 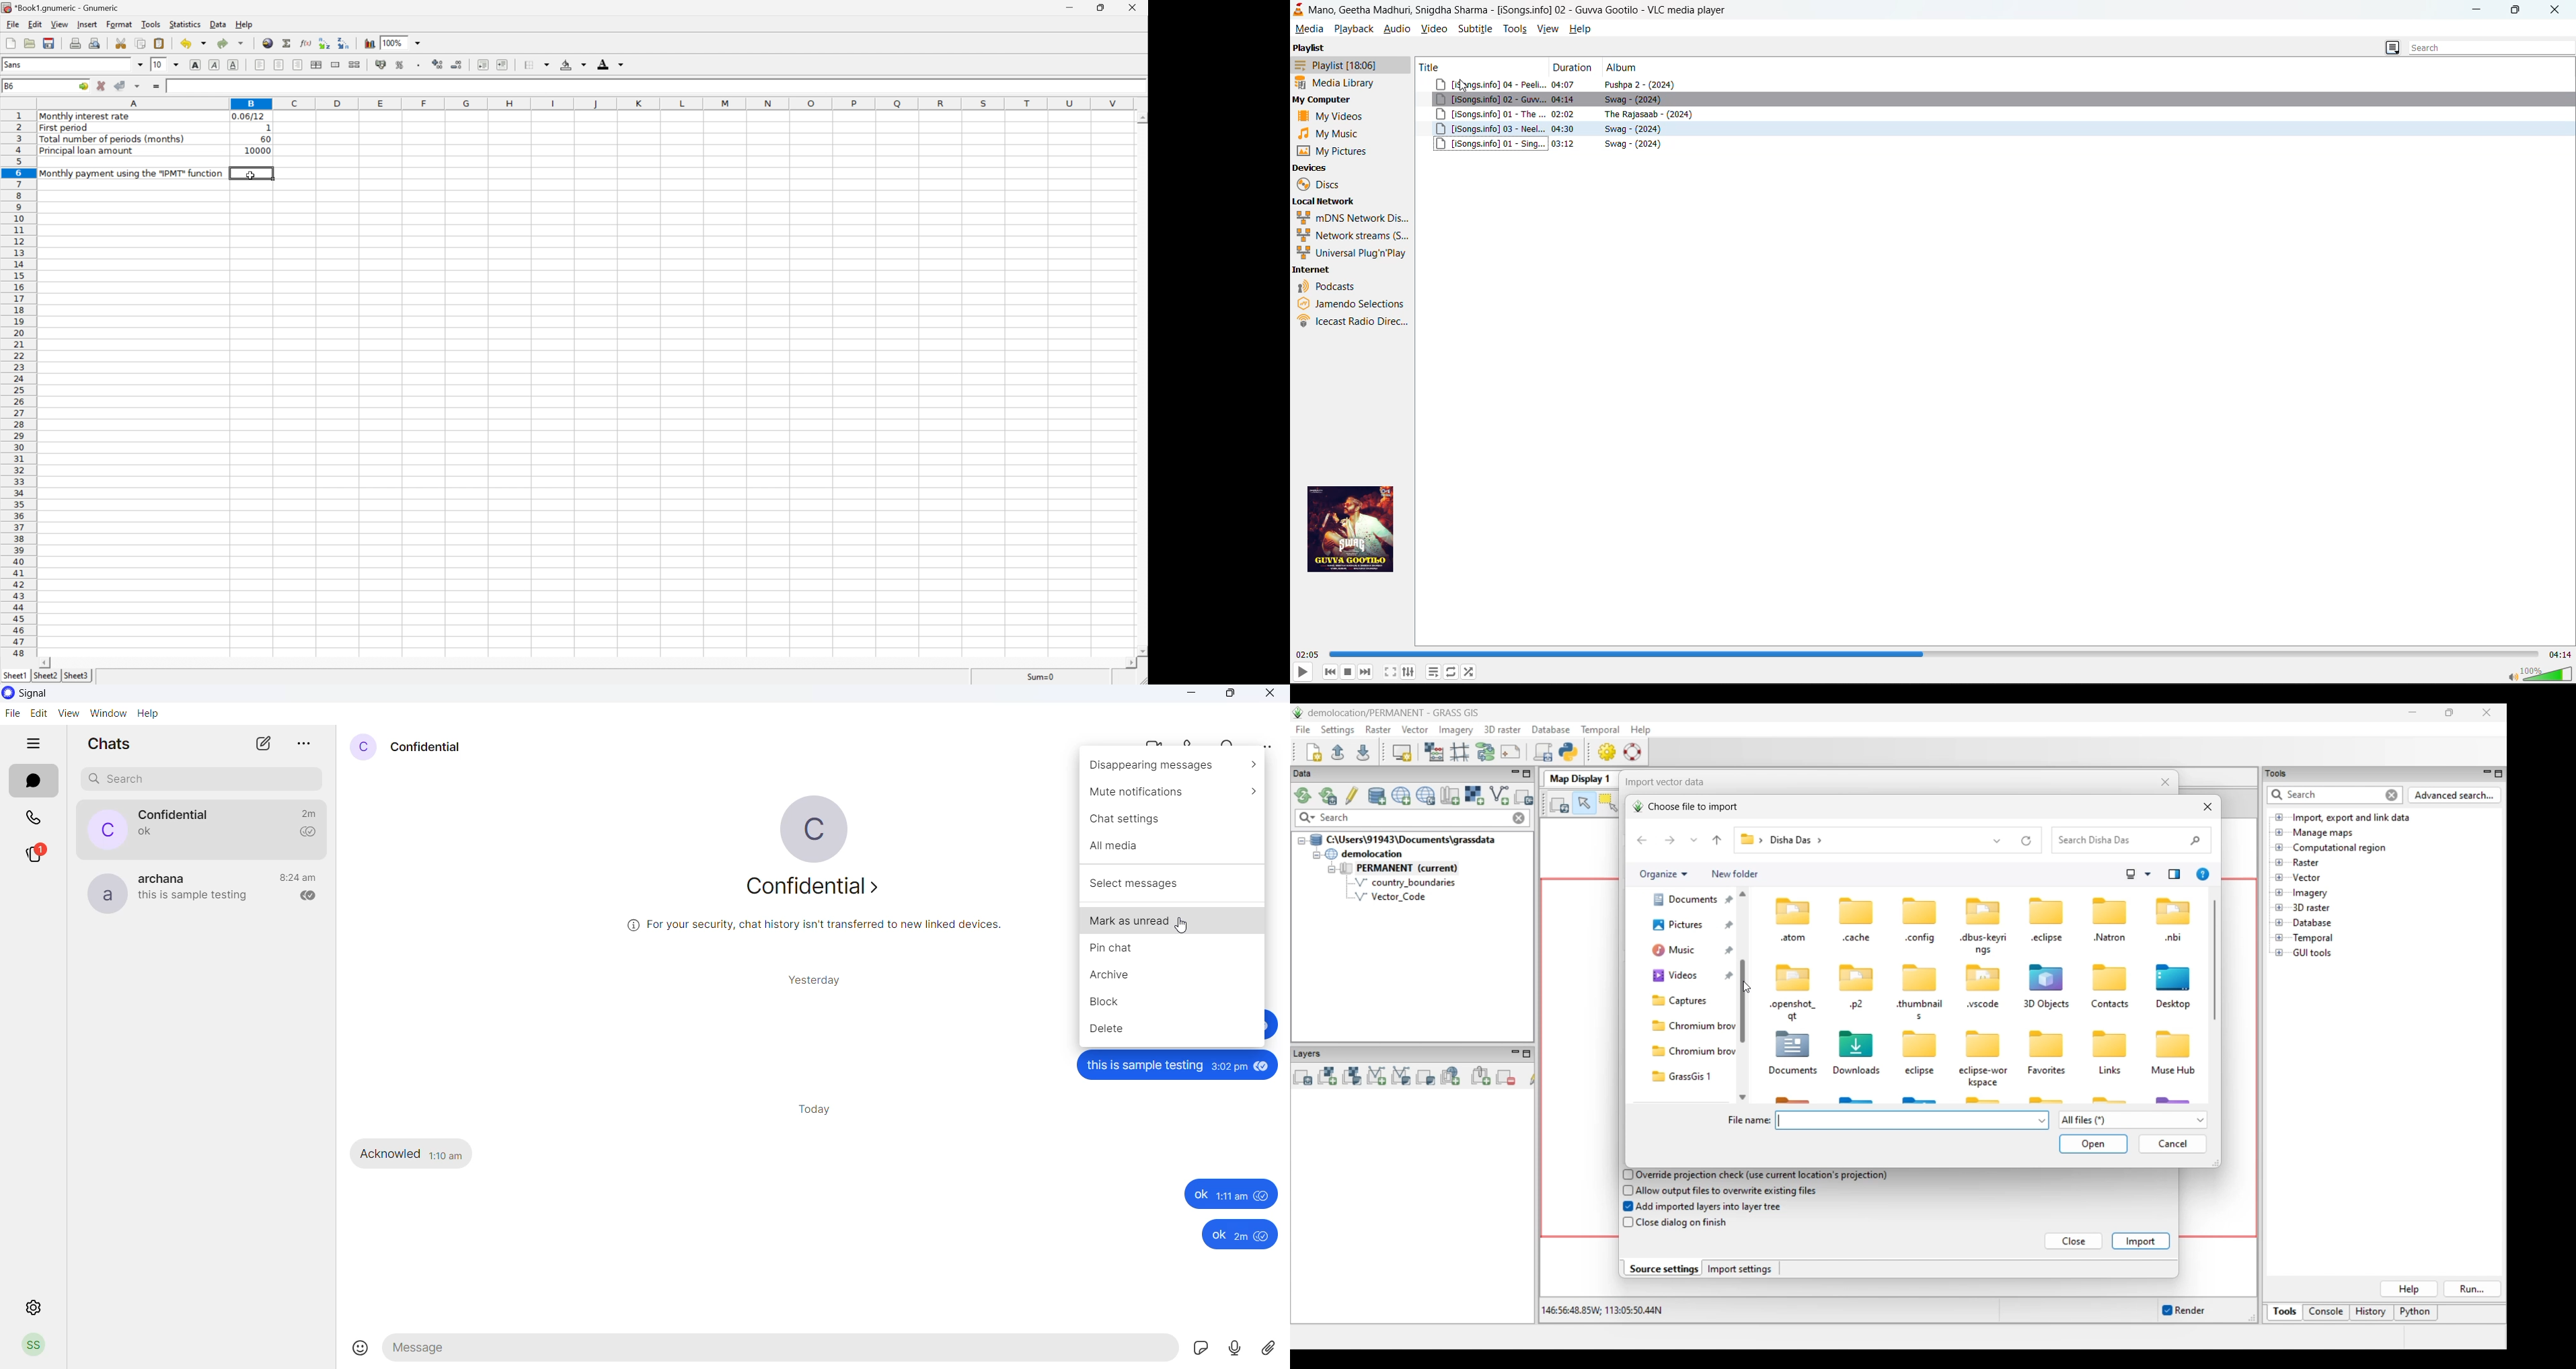 I want to click on my computer, so click(x=1323, y=100).